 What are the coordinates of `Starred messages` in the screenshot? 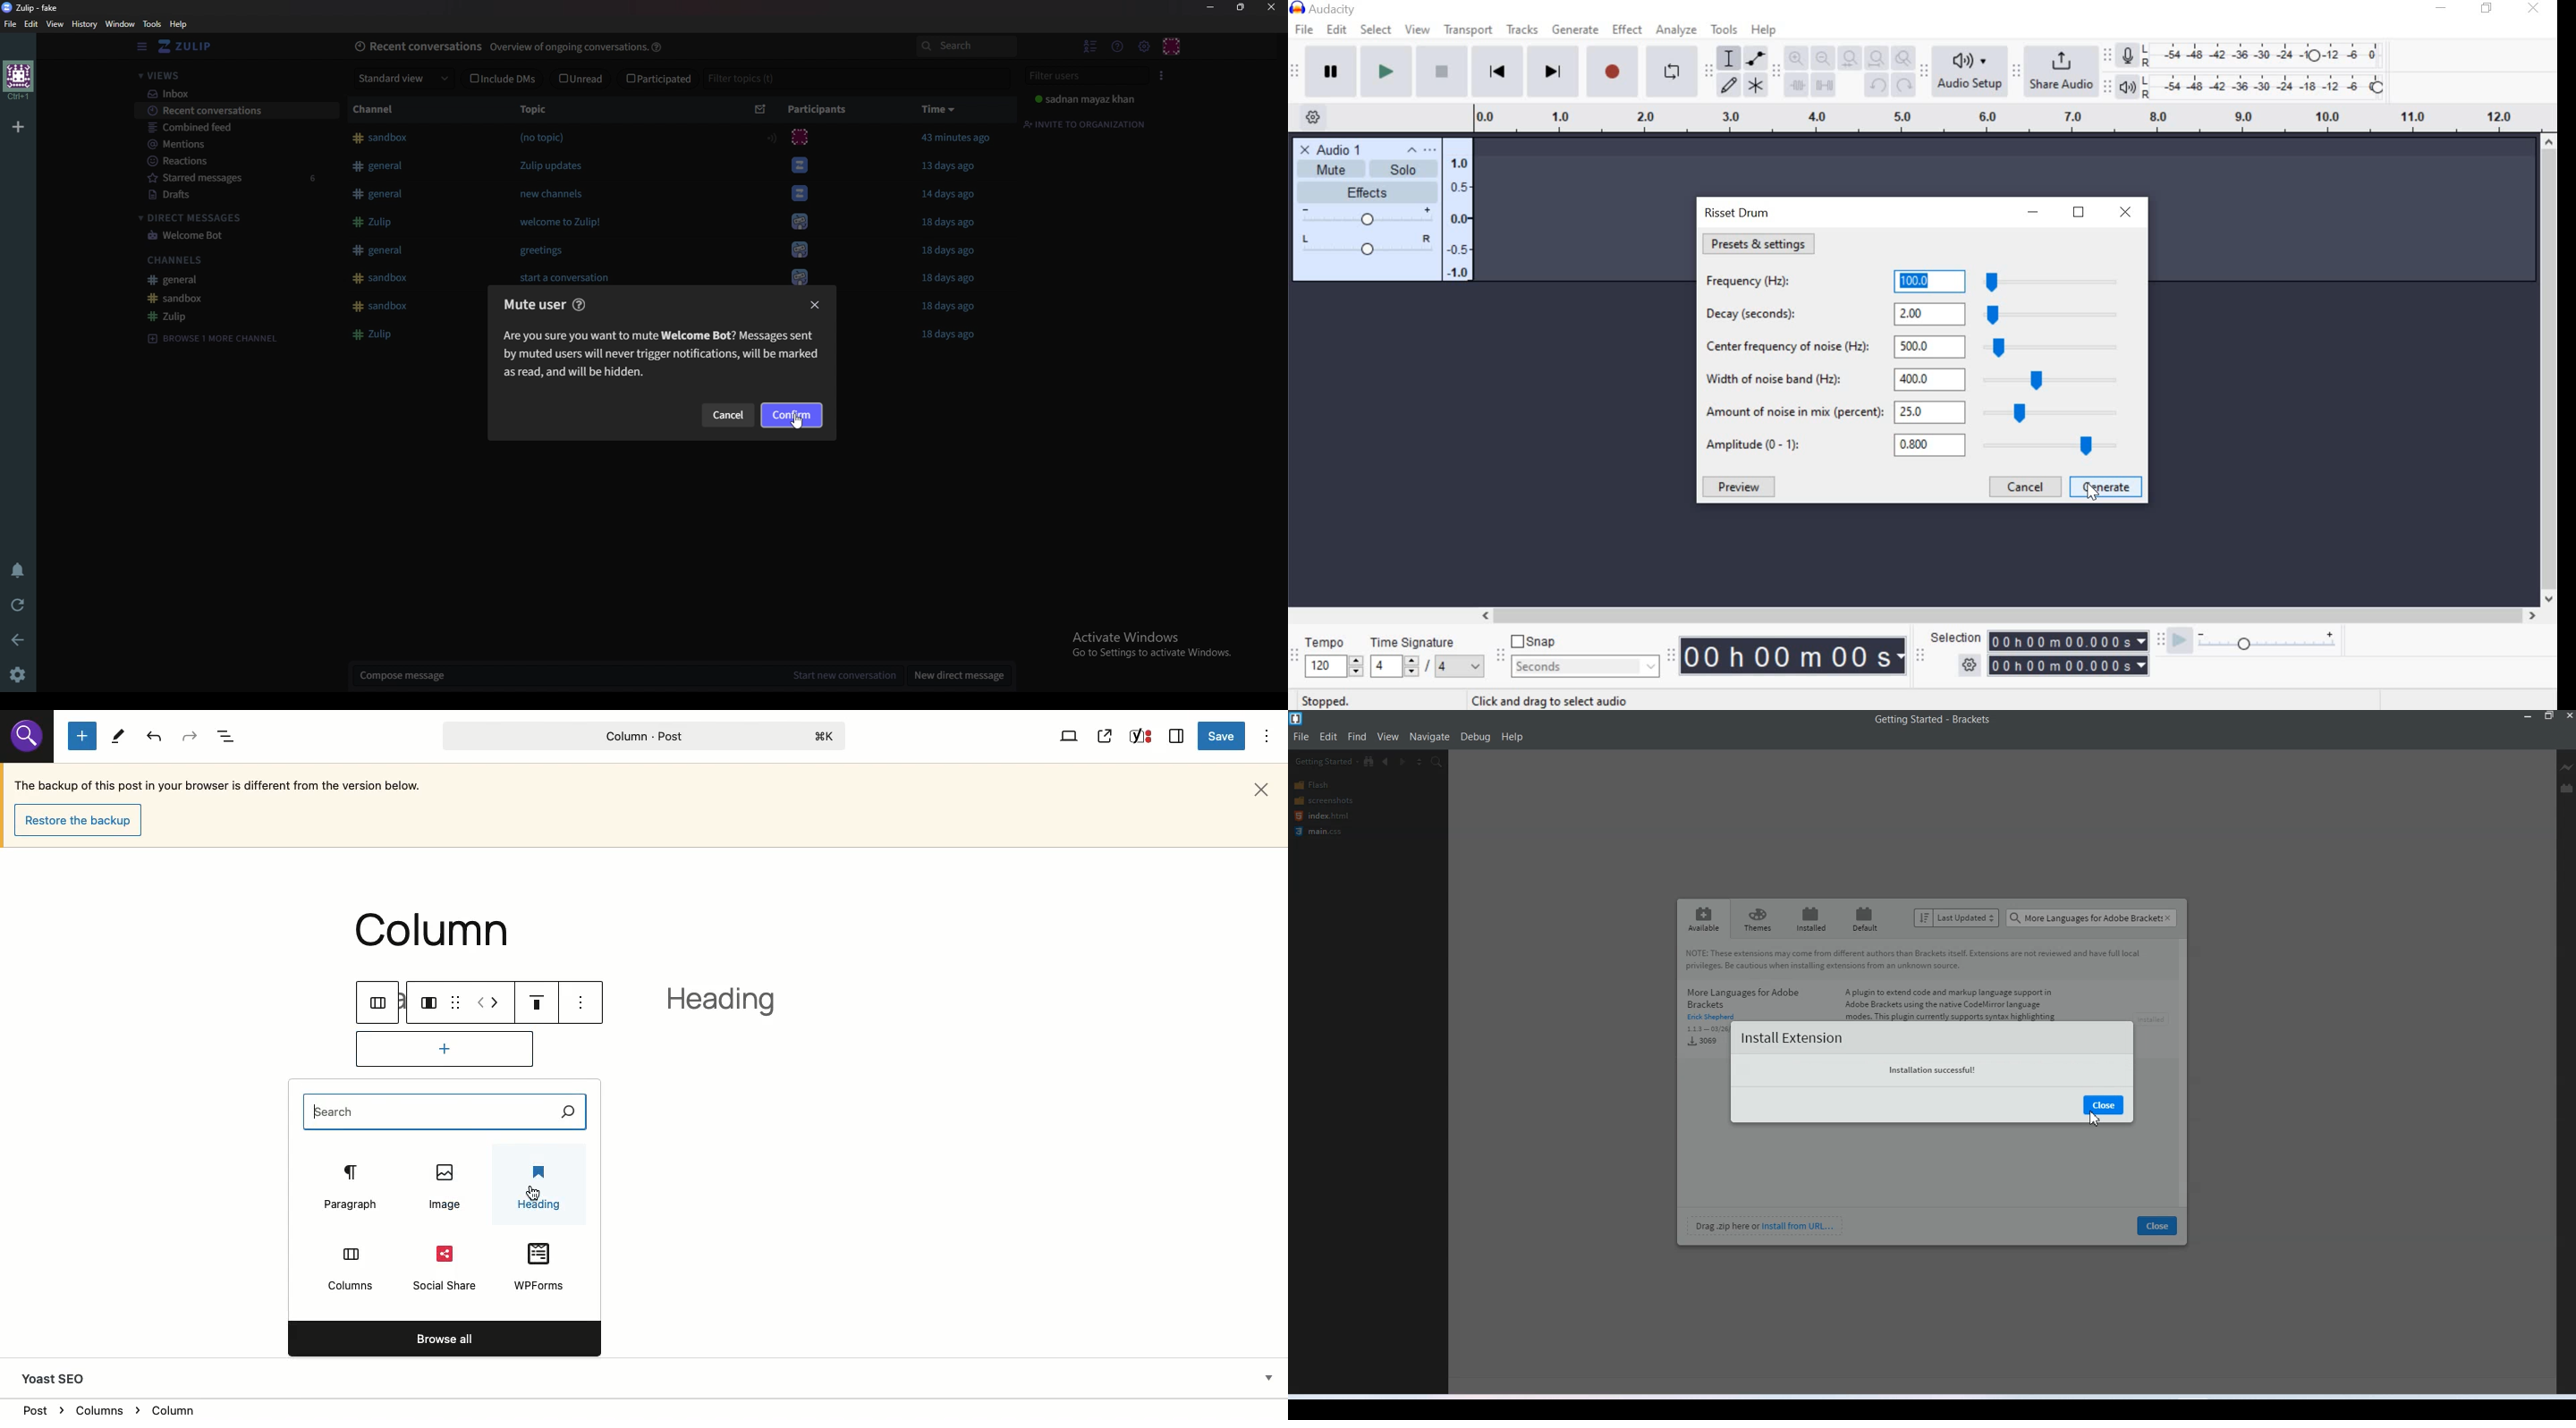 It's located at (241, 178).